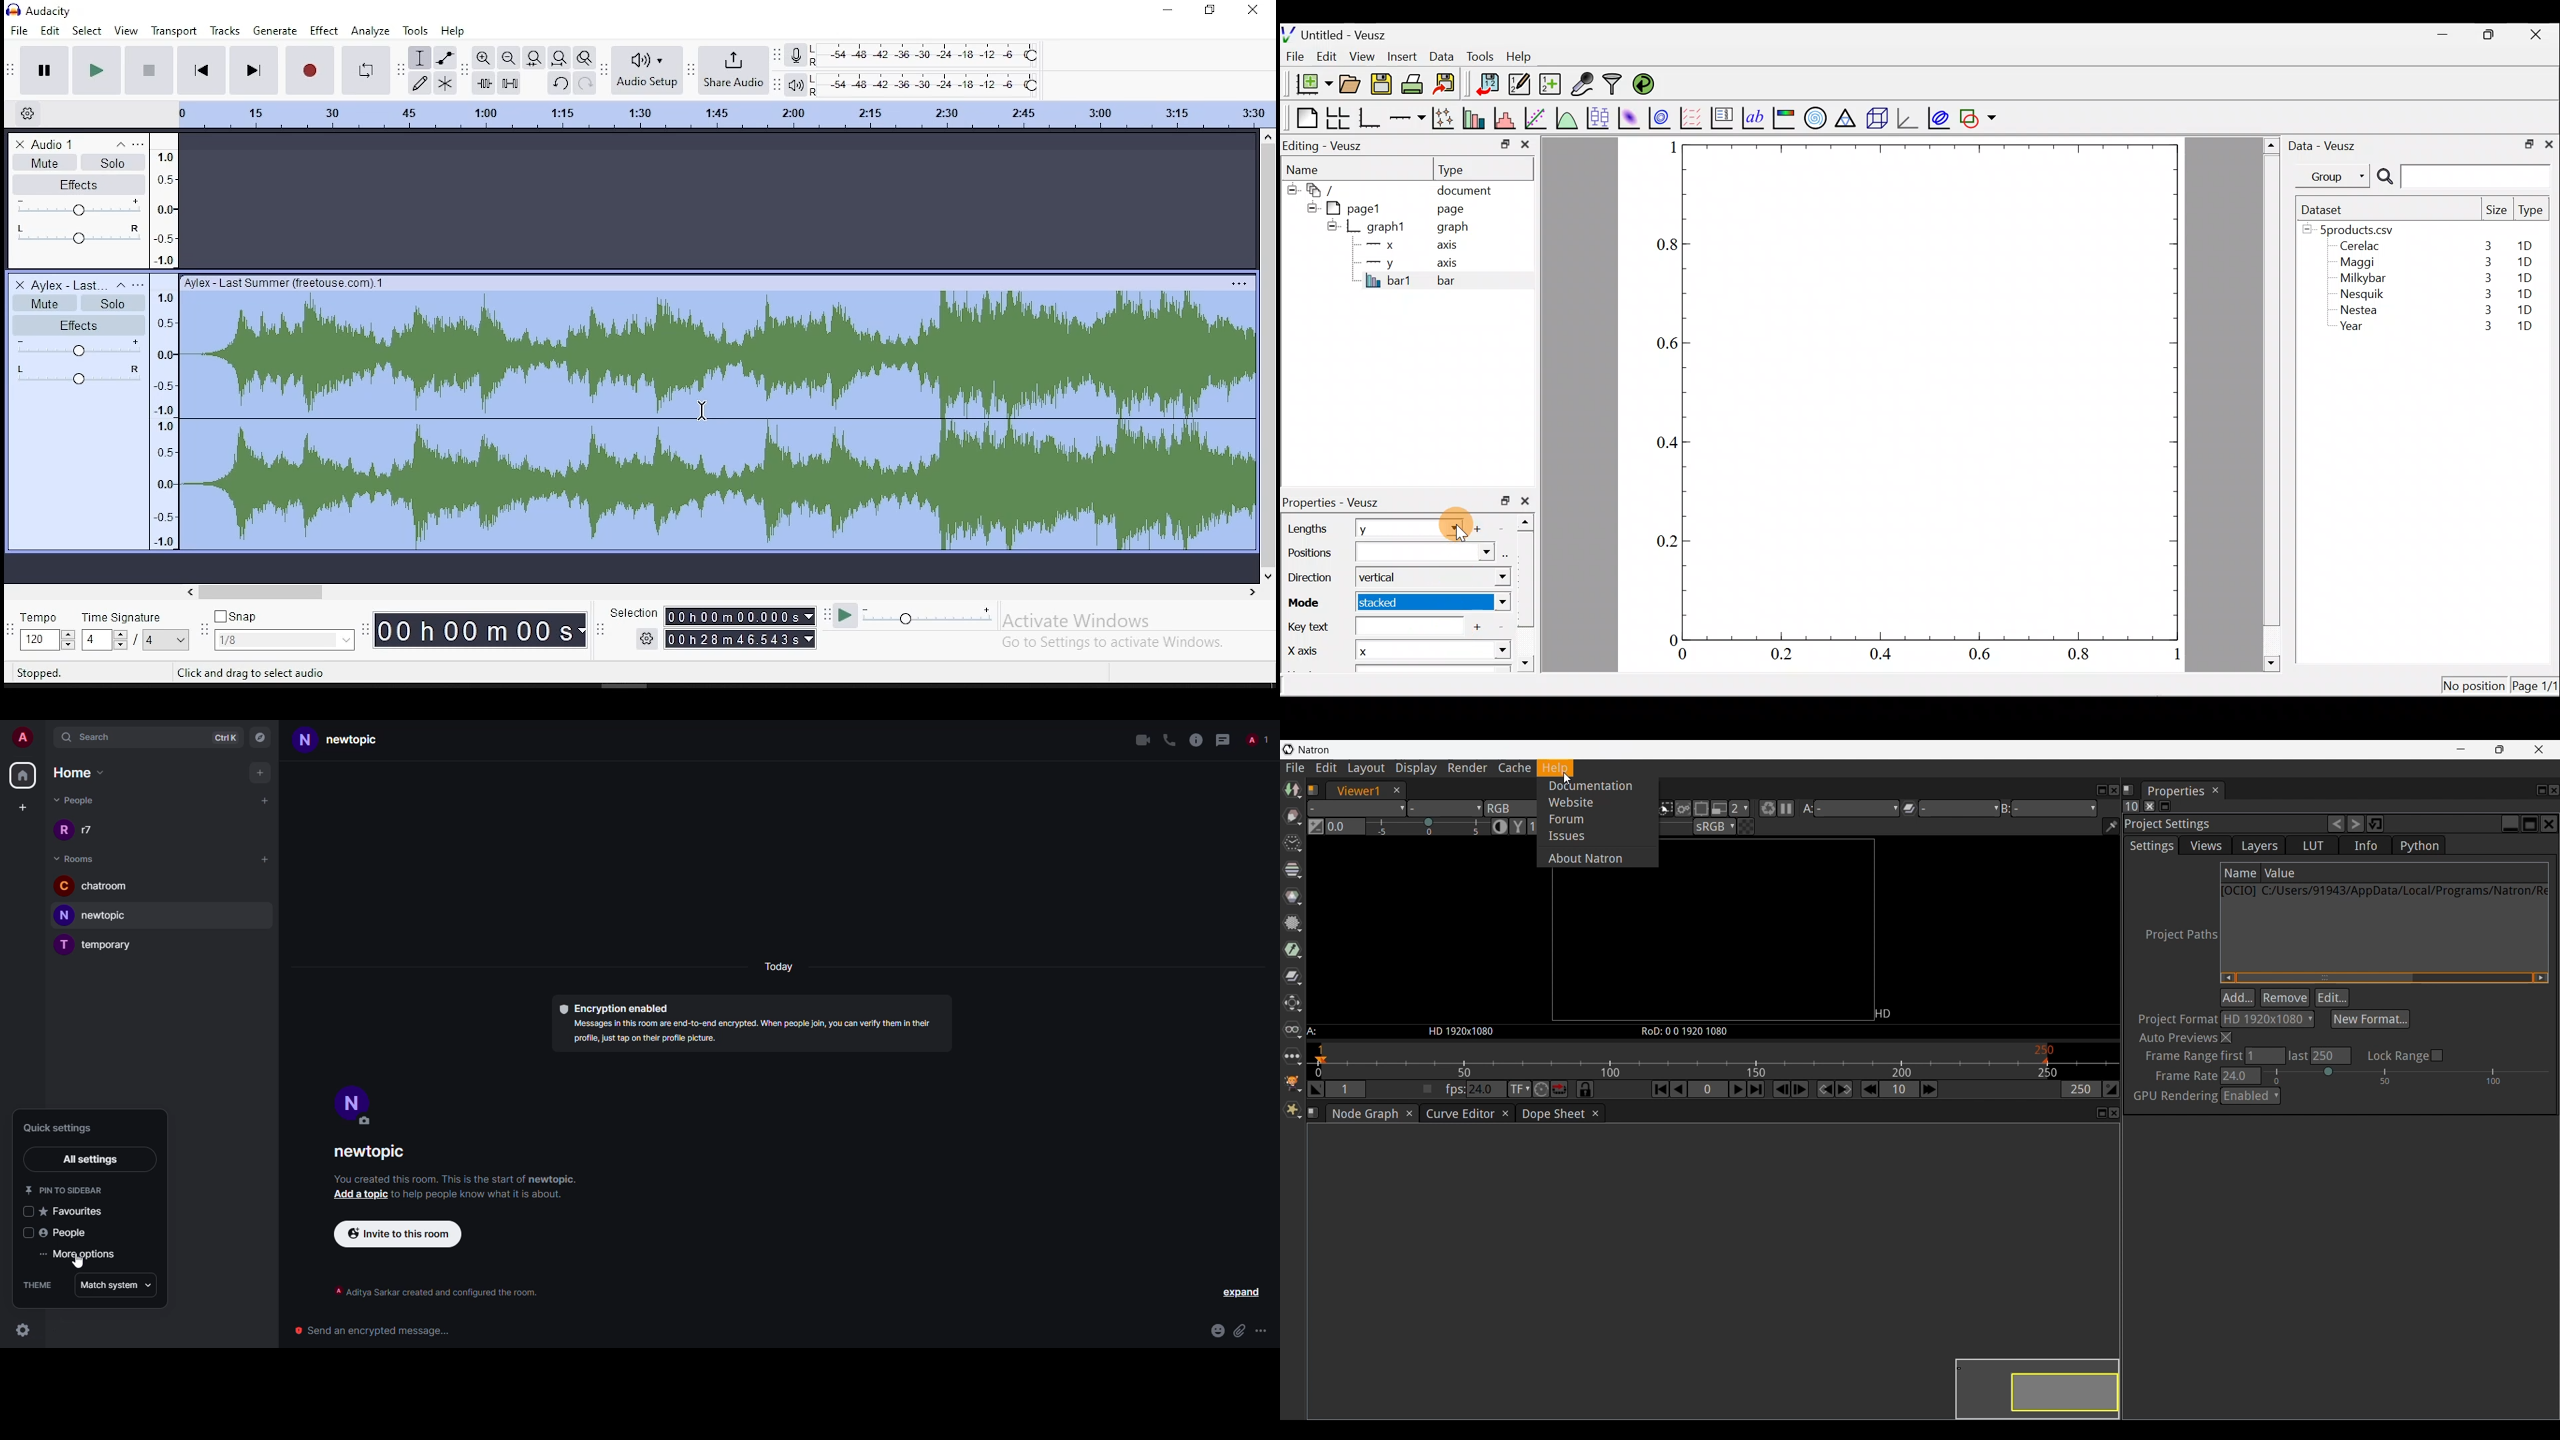 The image size is (2576, 1456). What do you see at coordinates (75, 1213) in the screenshot?
I see `favorites` at bounding box center [75, 1213].